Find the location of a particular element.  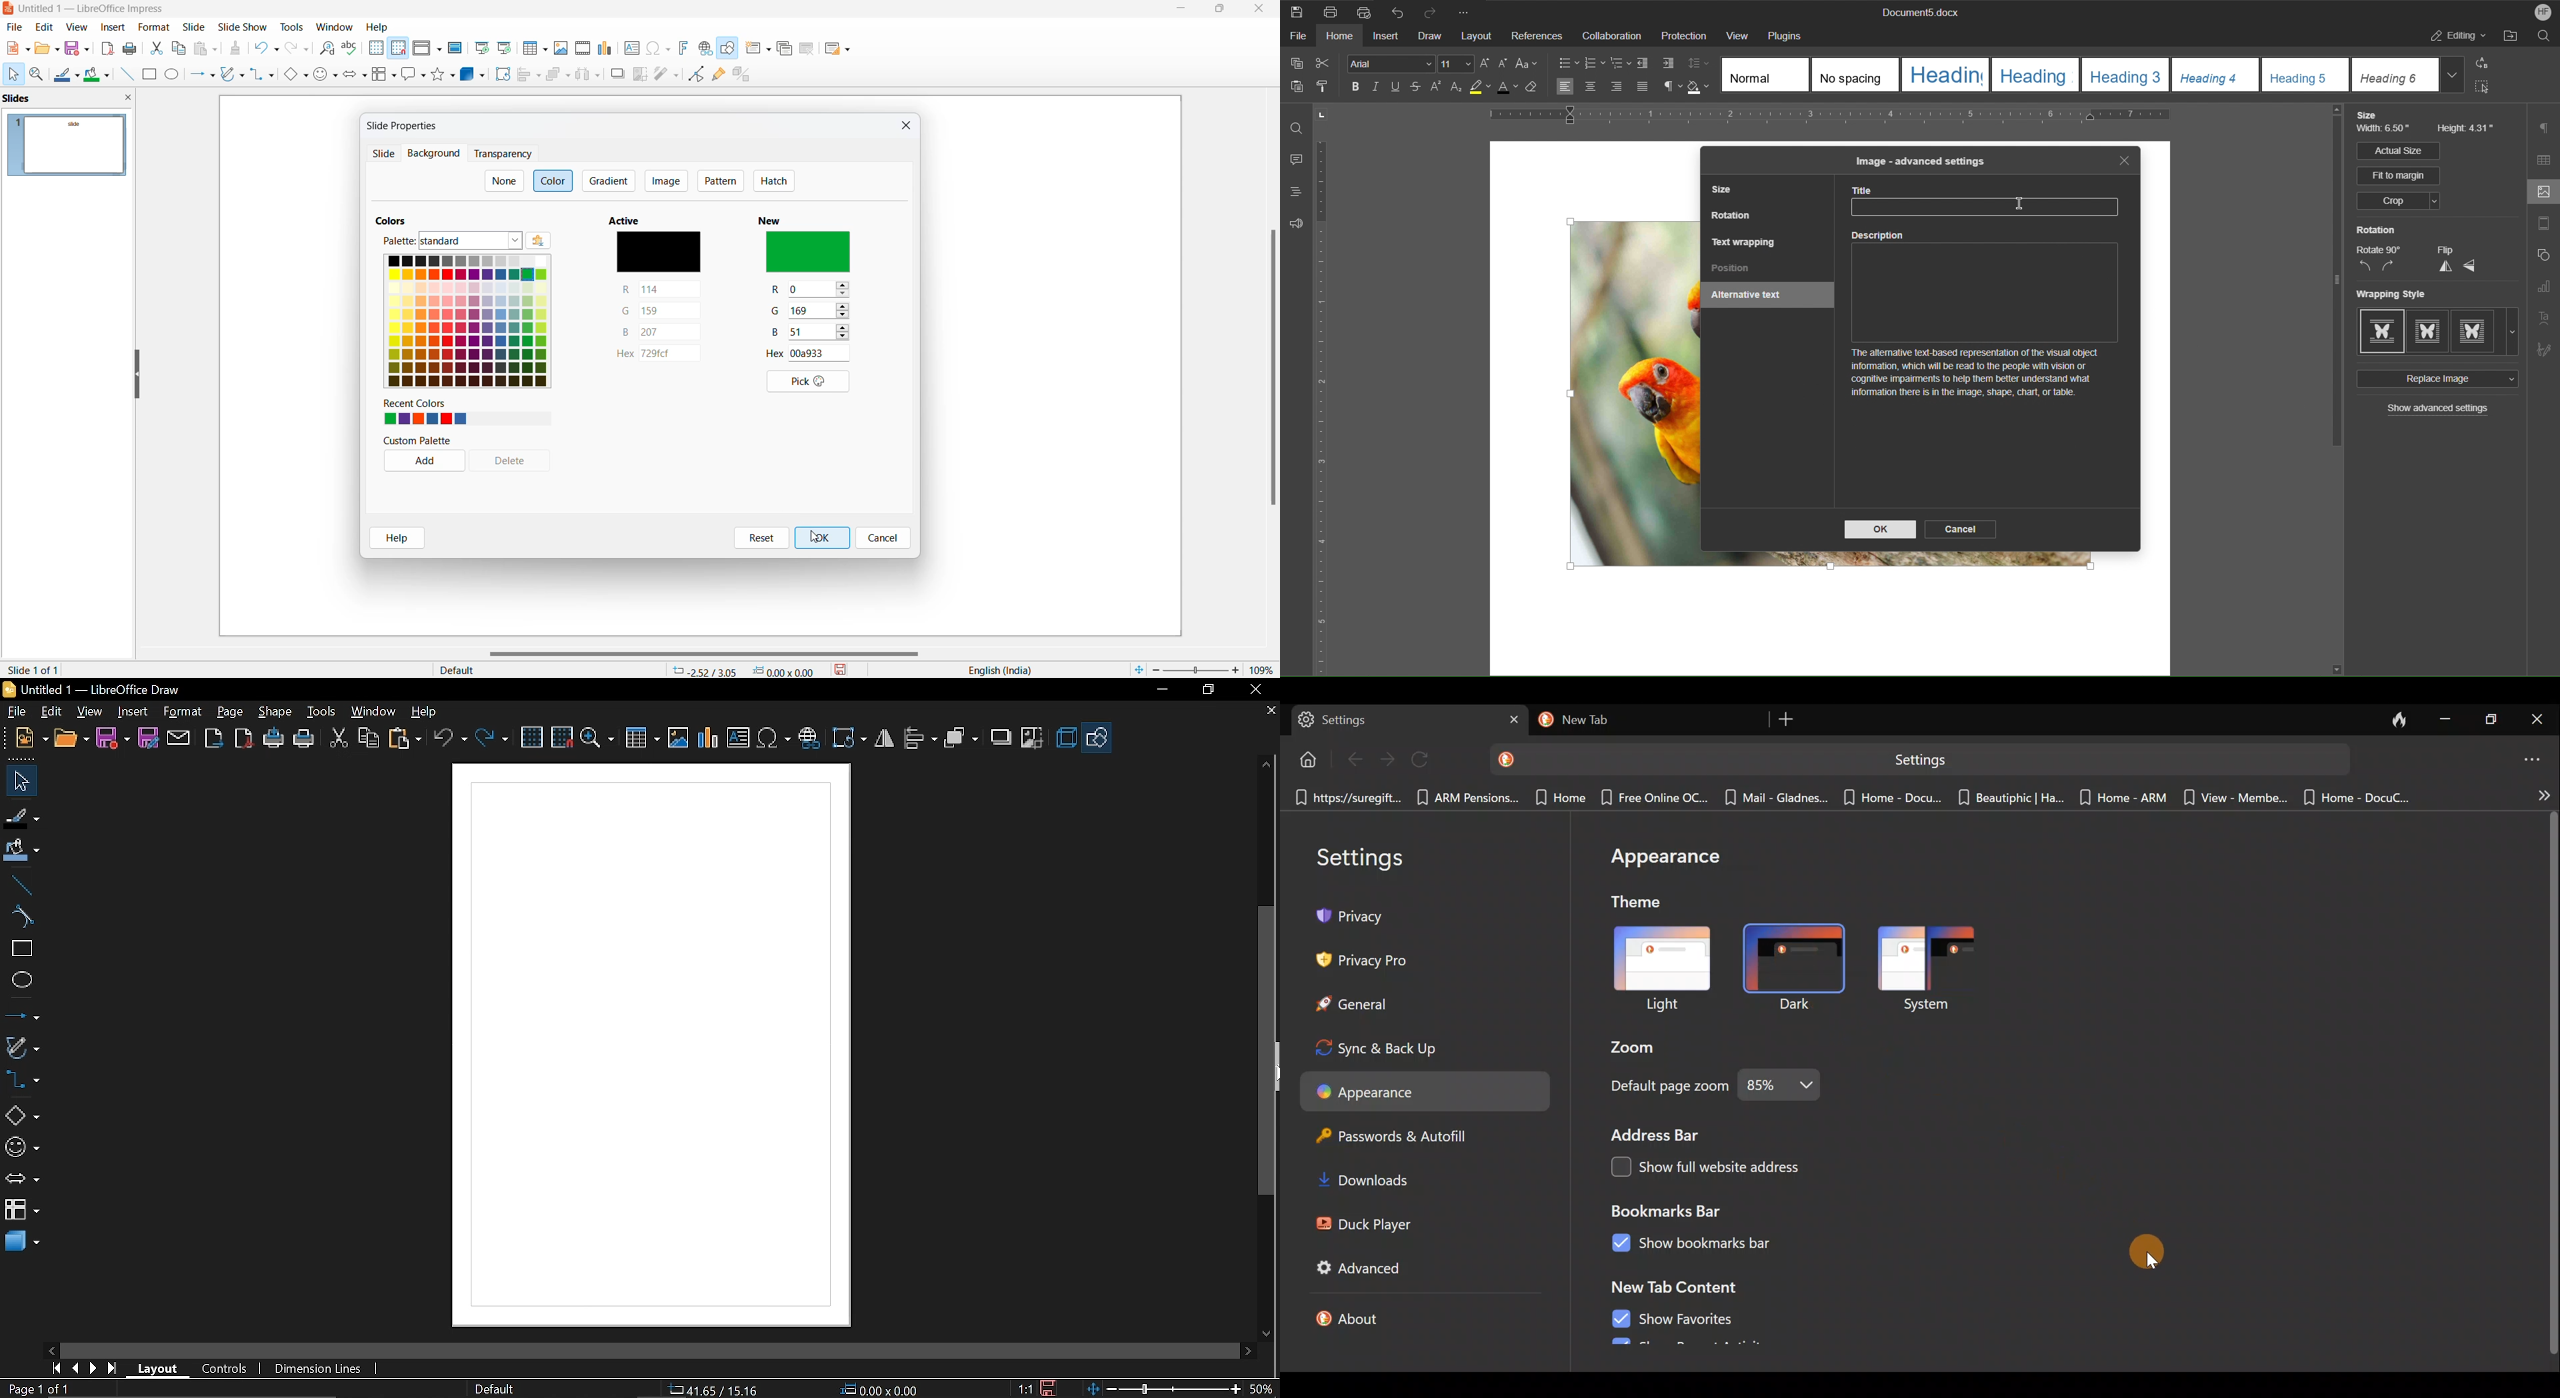

file name is located at coordinates (87, 10).